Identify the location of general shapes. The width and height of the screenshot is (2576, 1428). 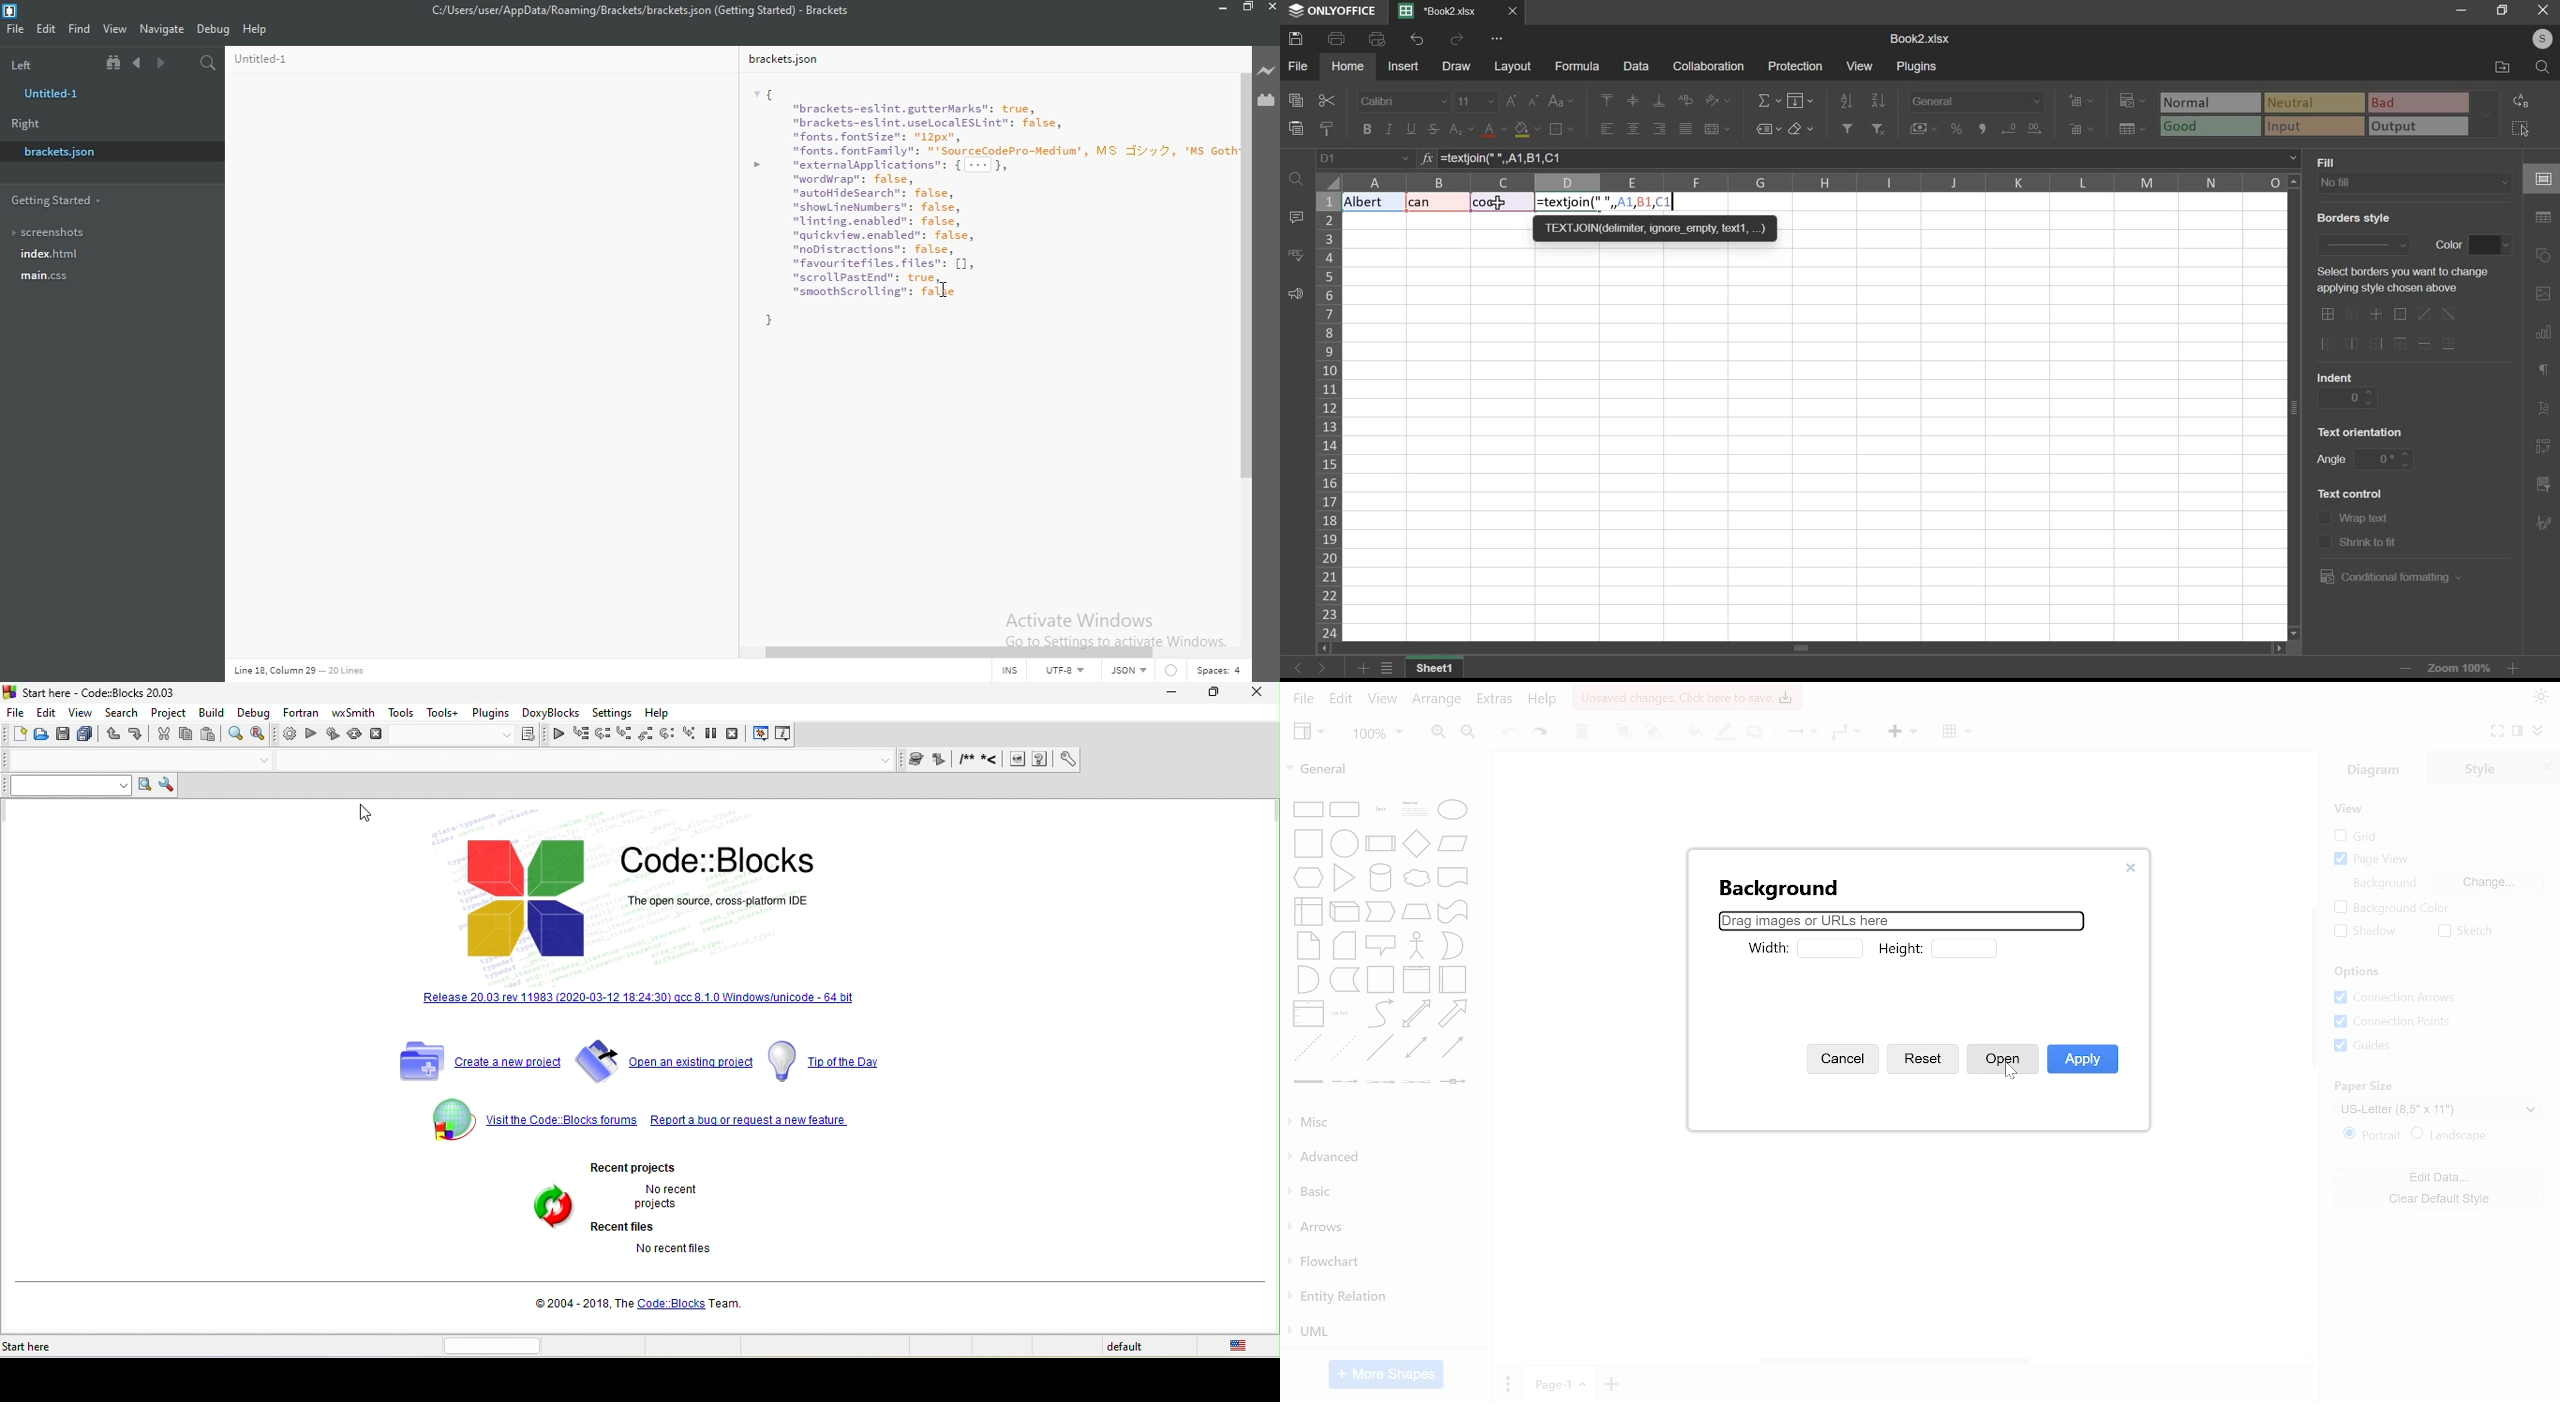
(1453, 946).